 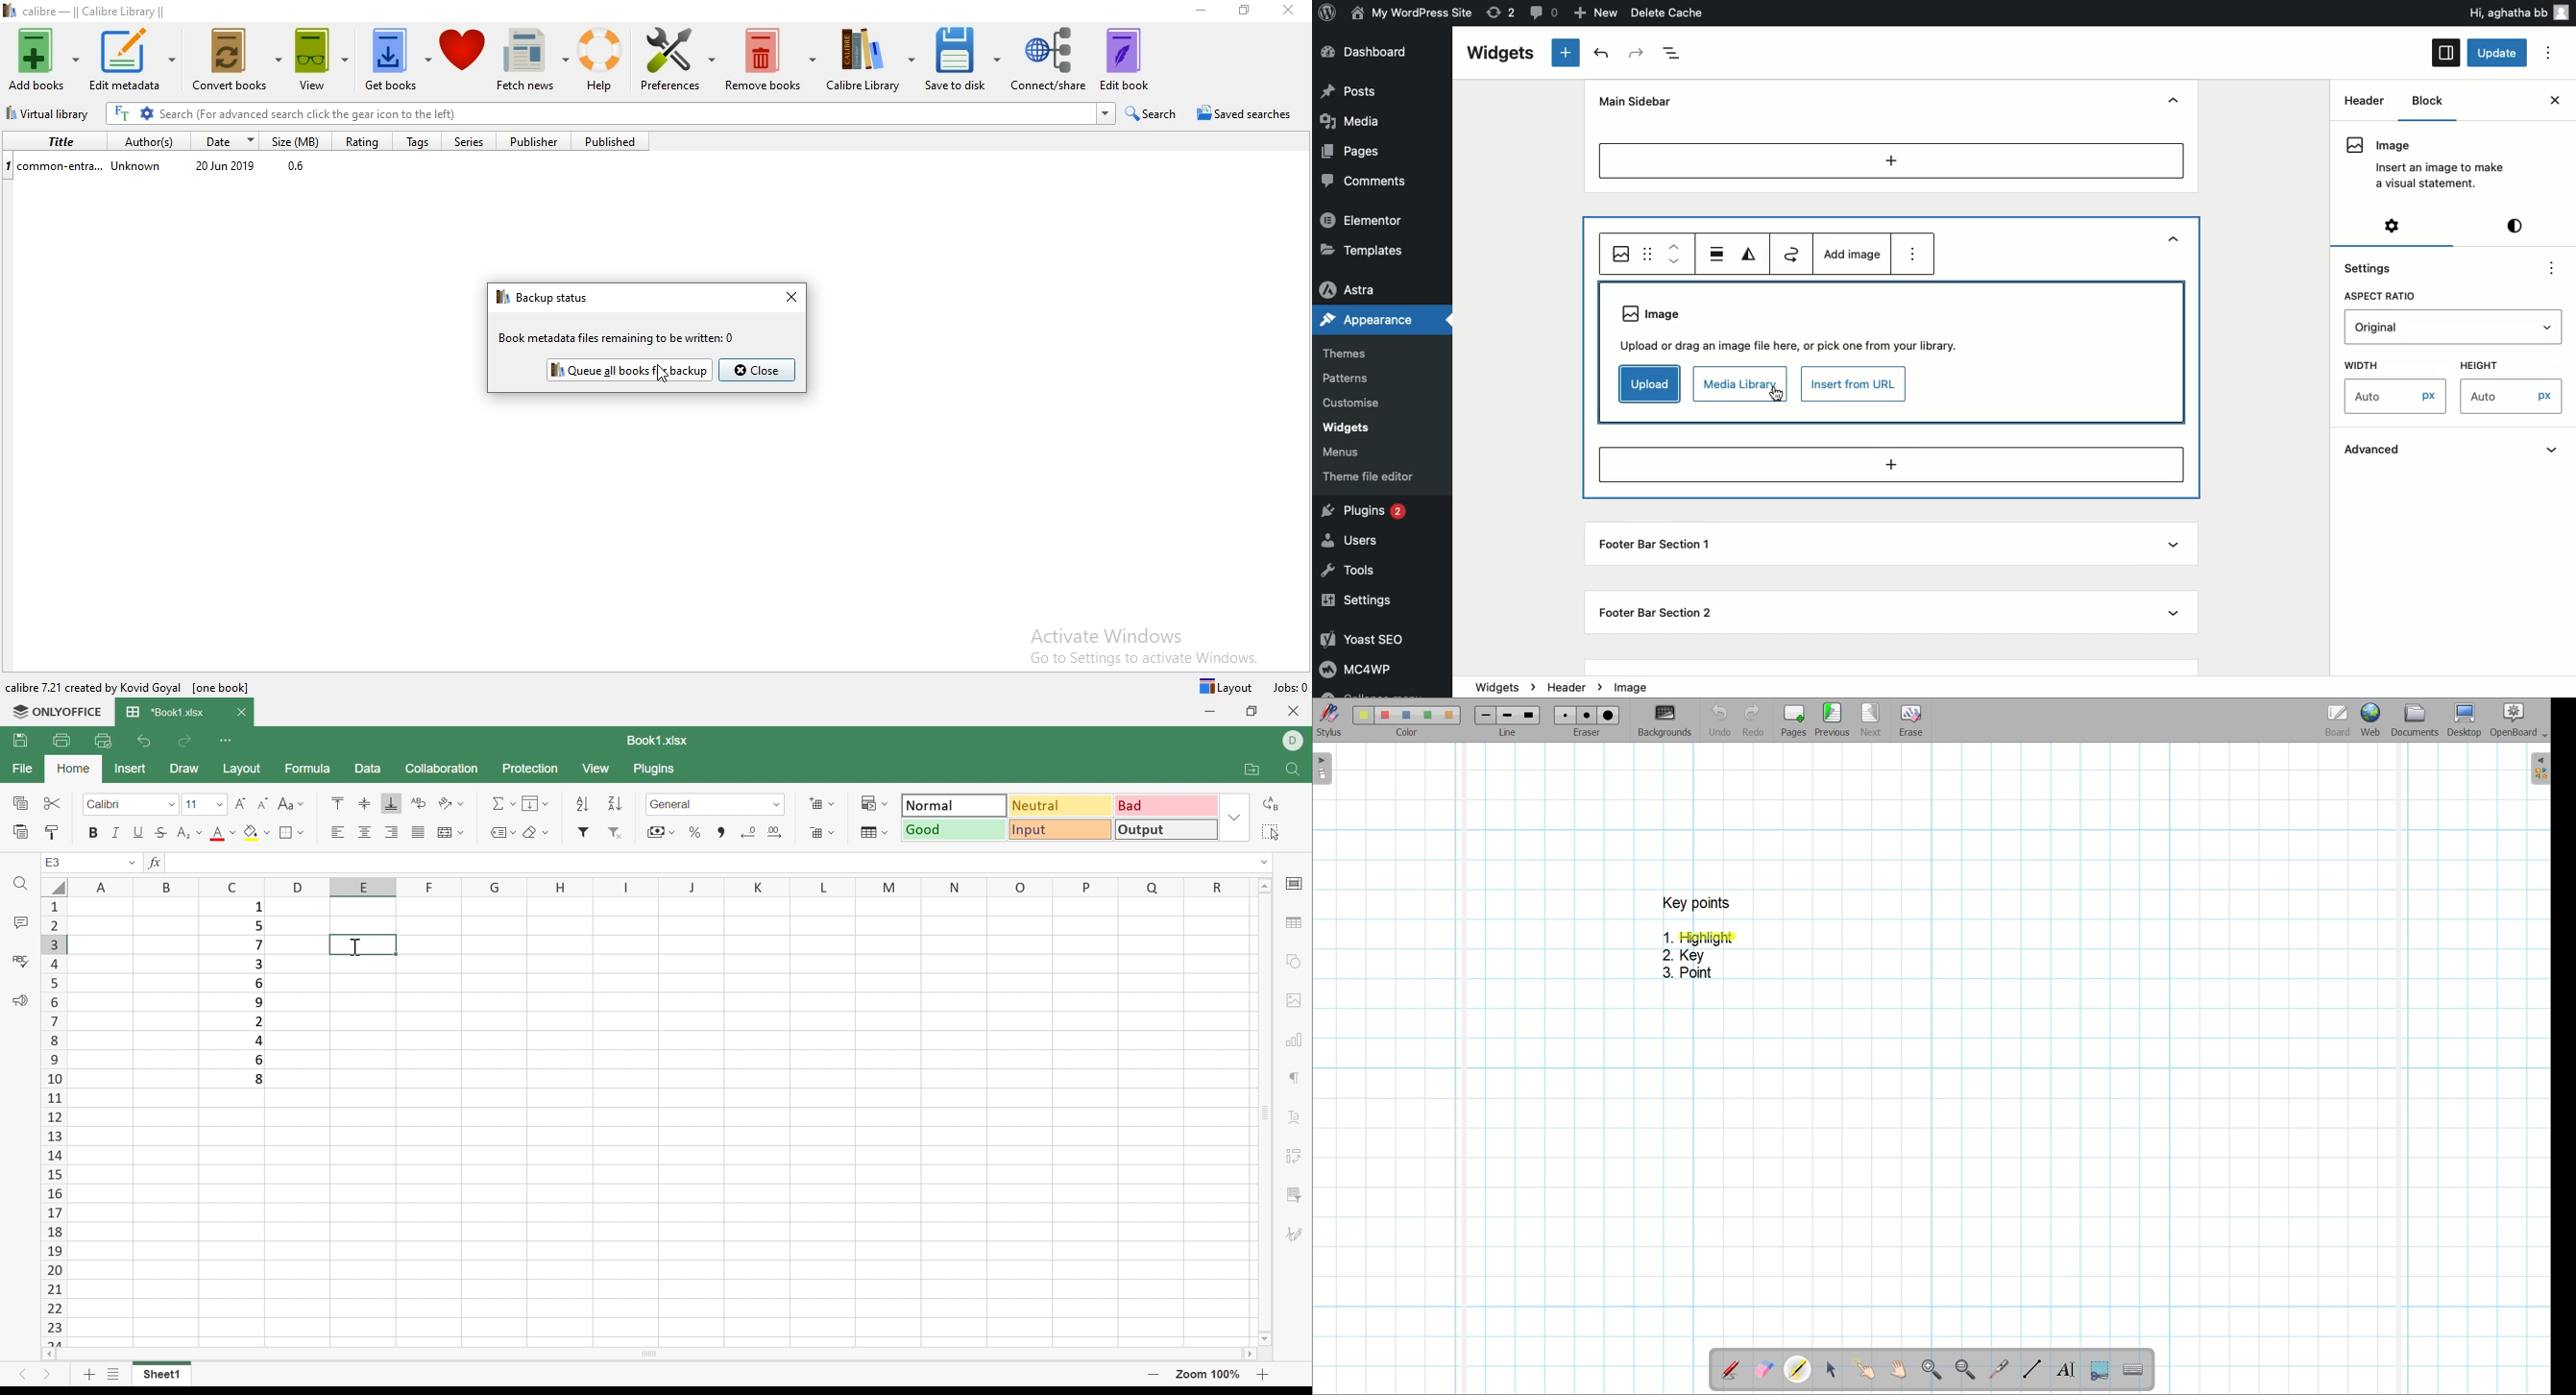 I want to click on Add page, so click(x=1794, y=721).